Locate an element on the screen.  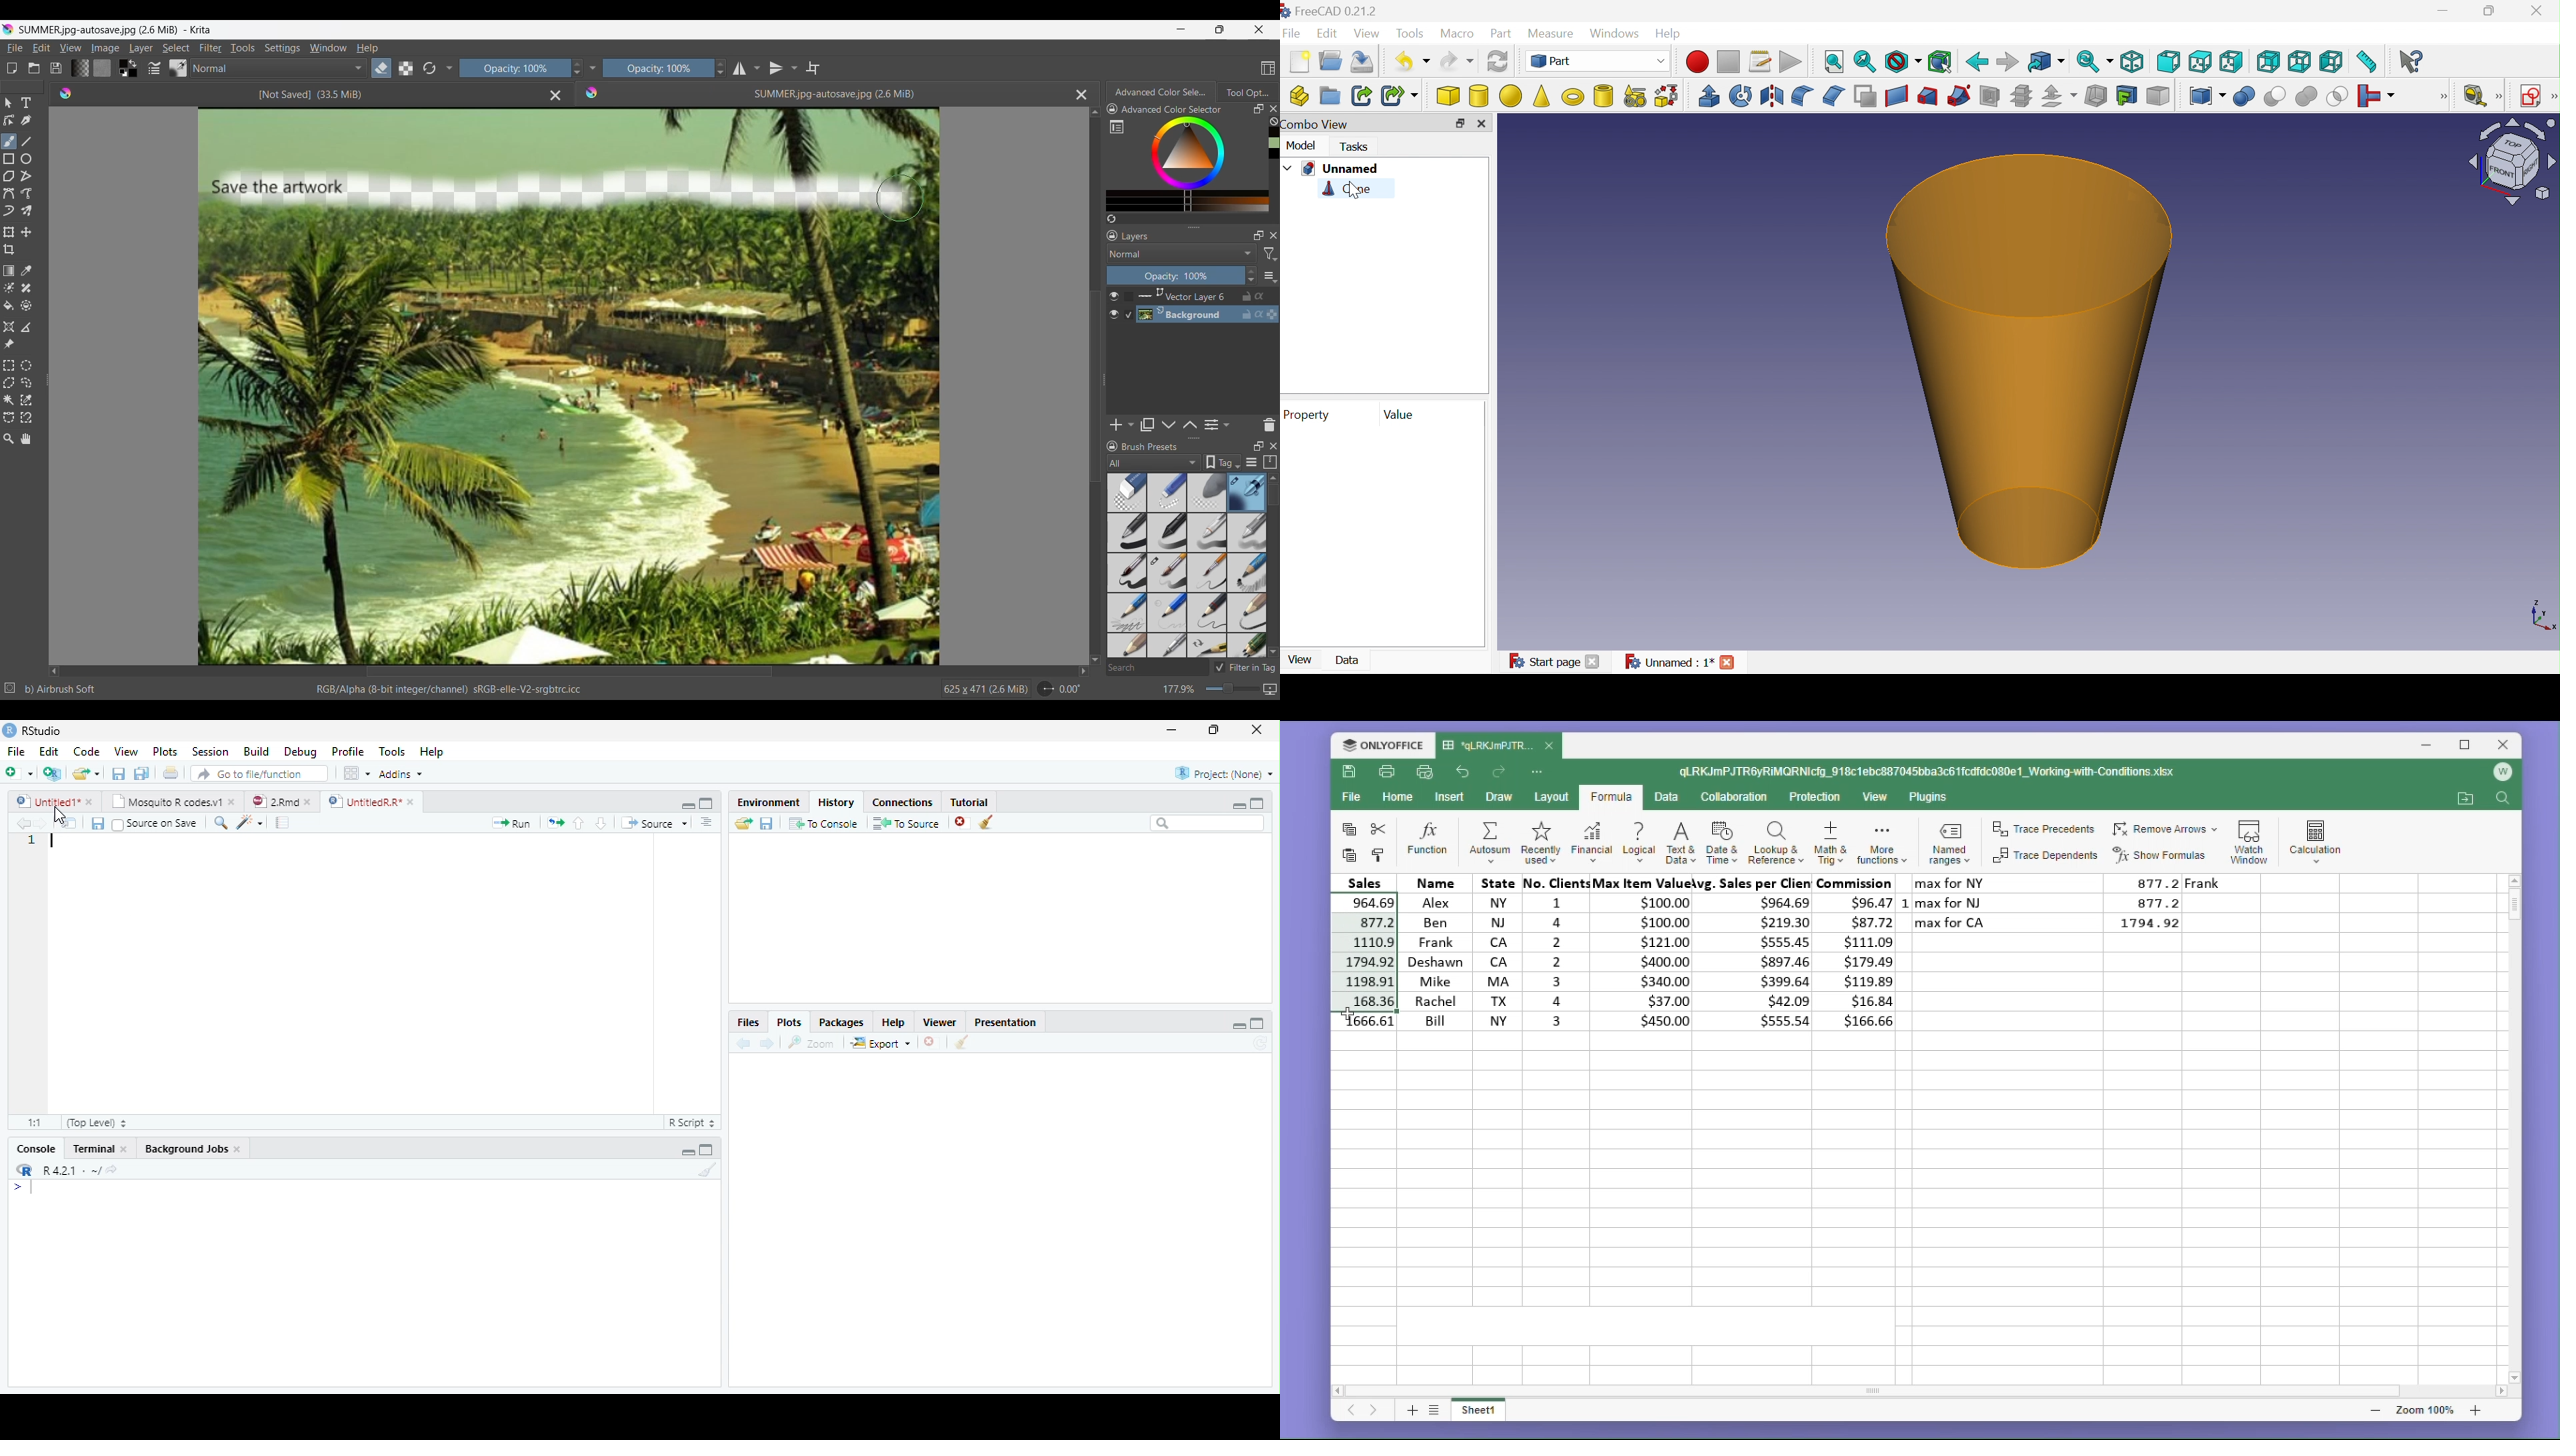
Interchange foreground and background colors is located at coordinates (135, 63).